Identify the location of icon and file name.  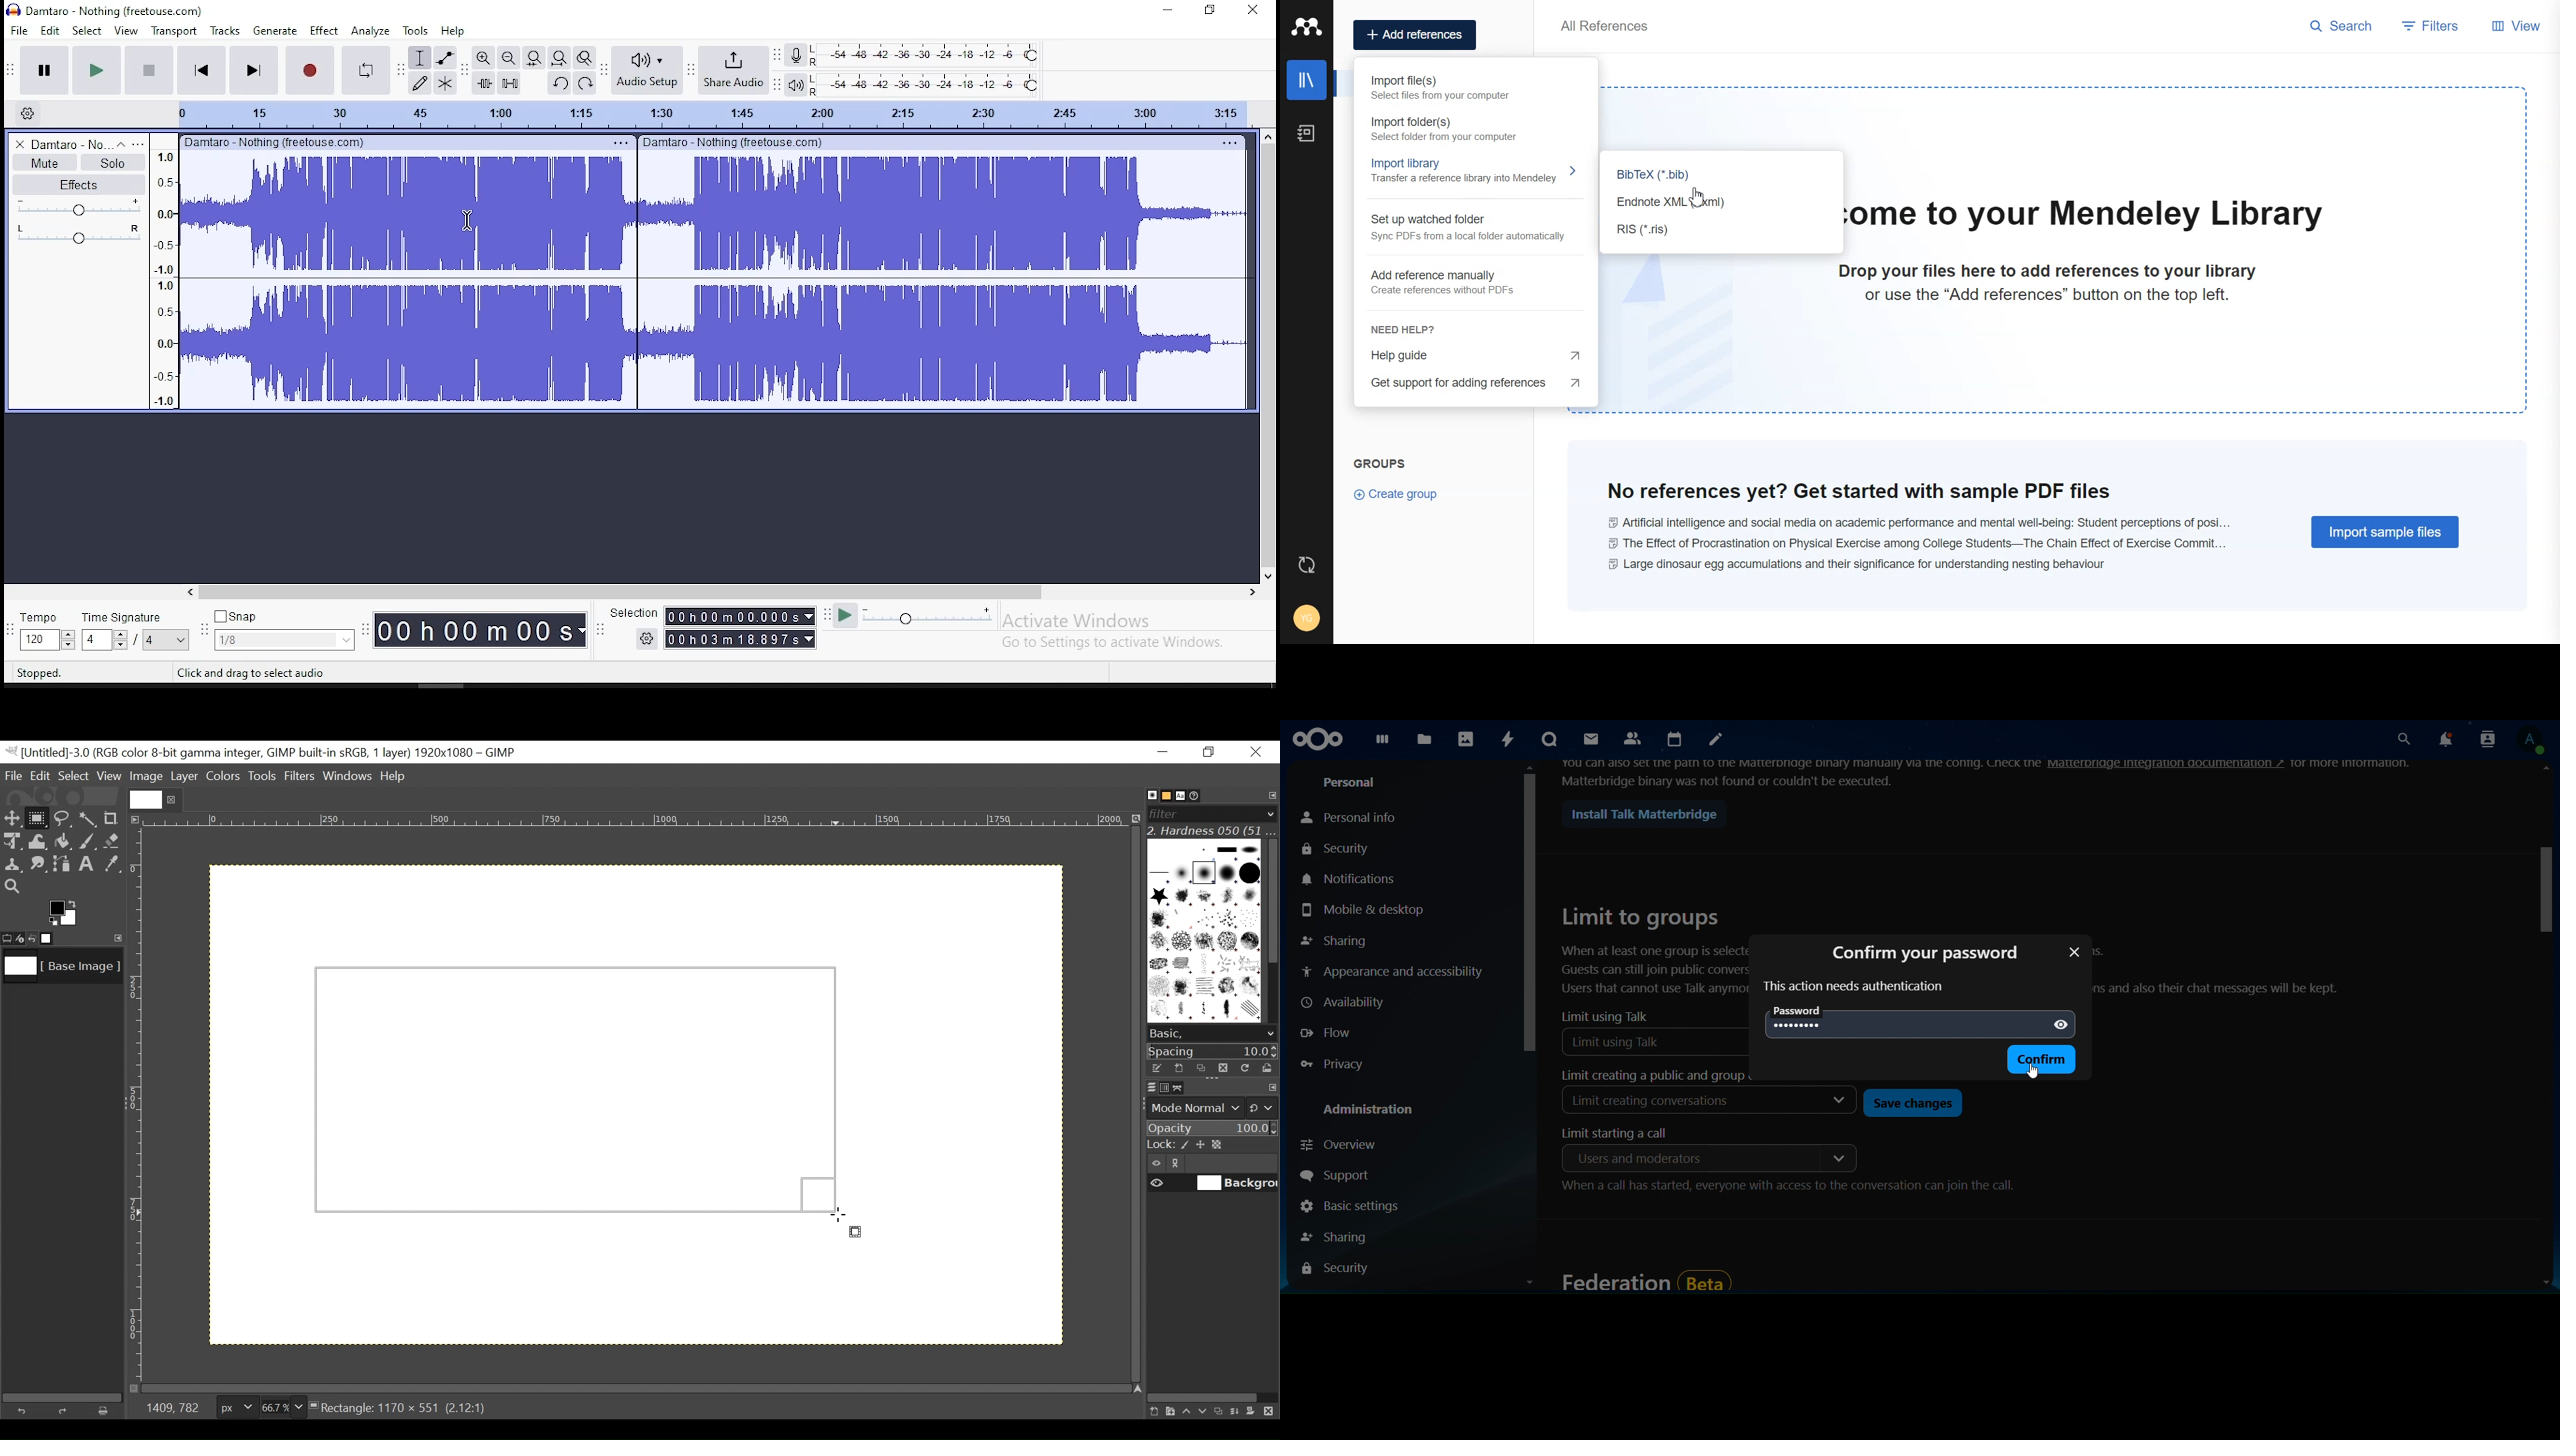
(107, 10).